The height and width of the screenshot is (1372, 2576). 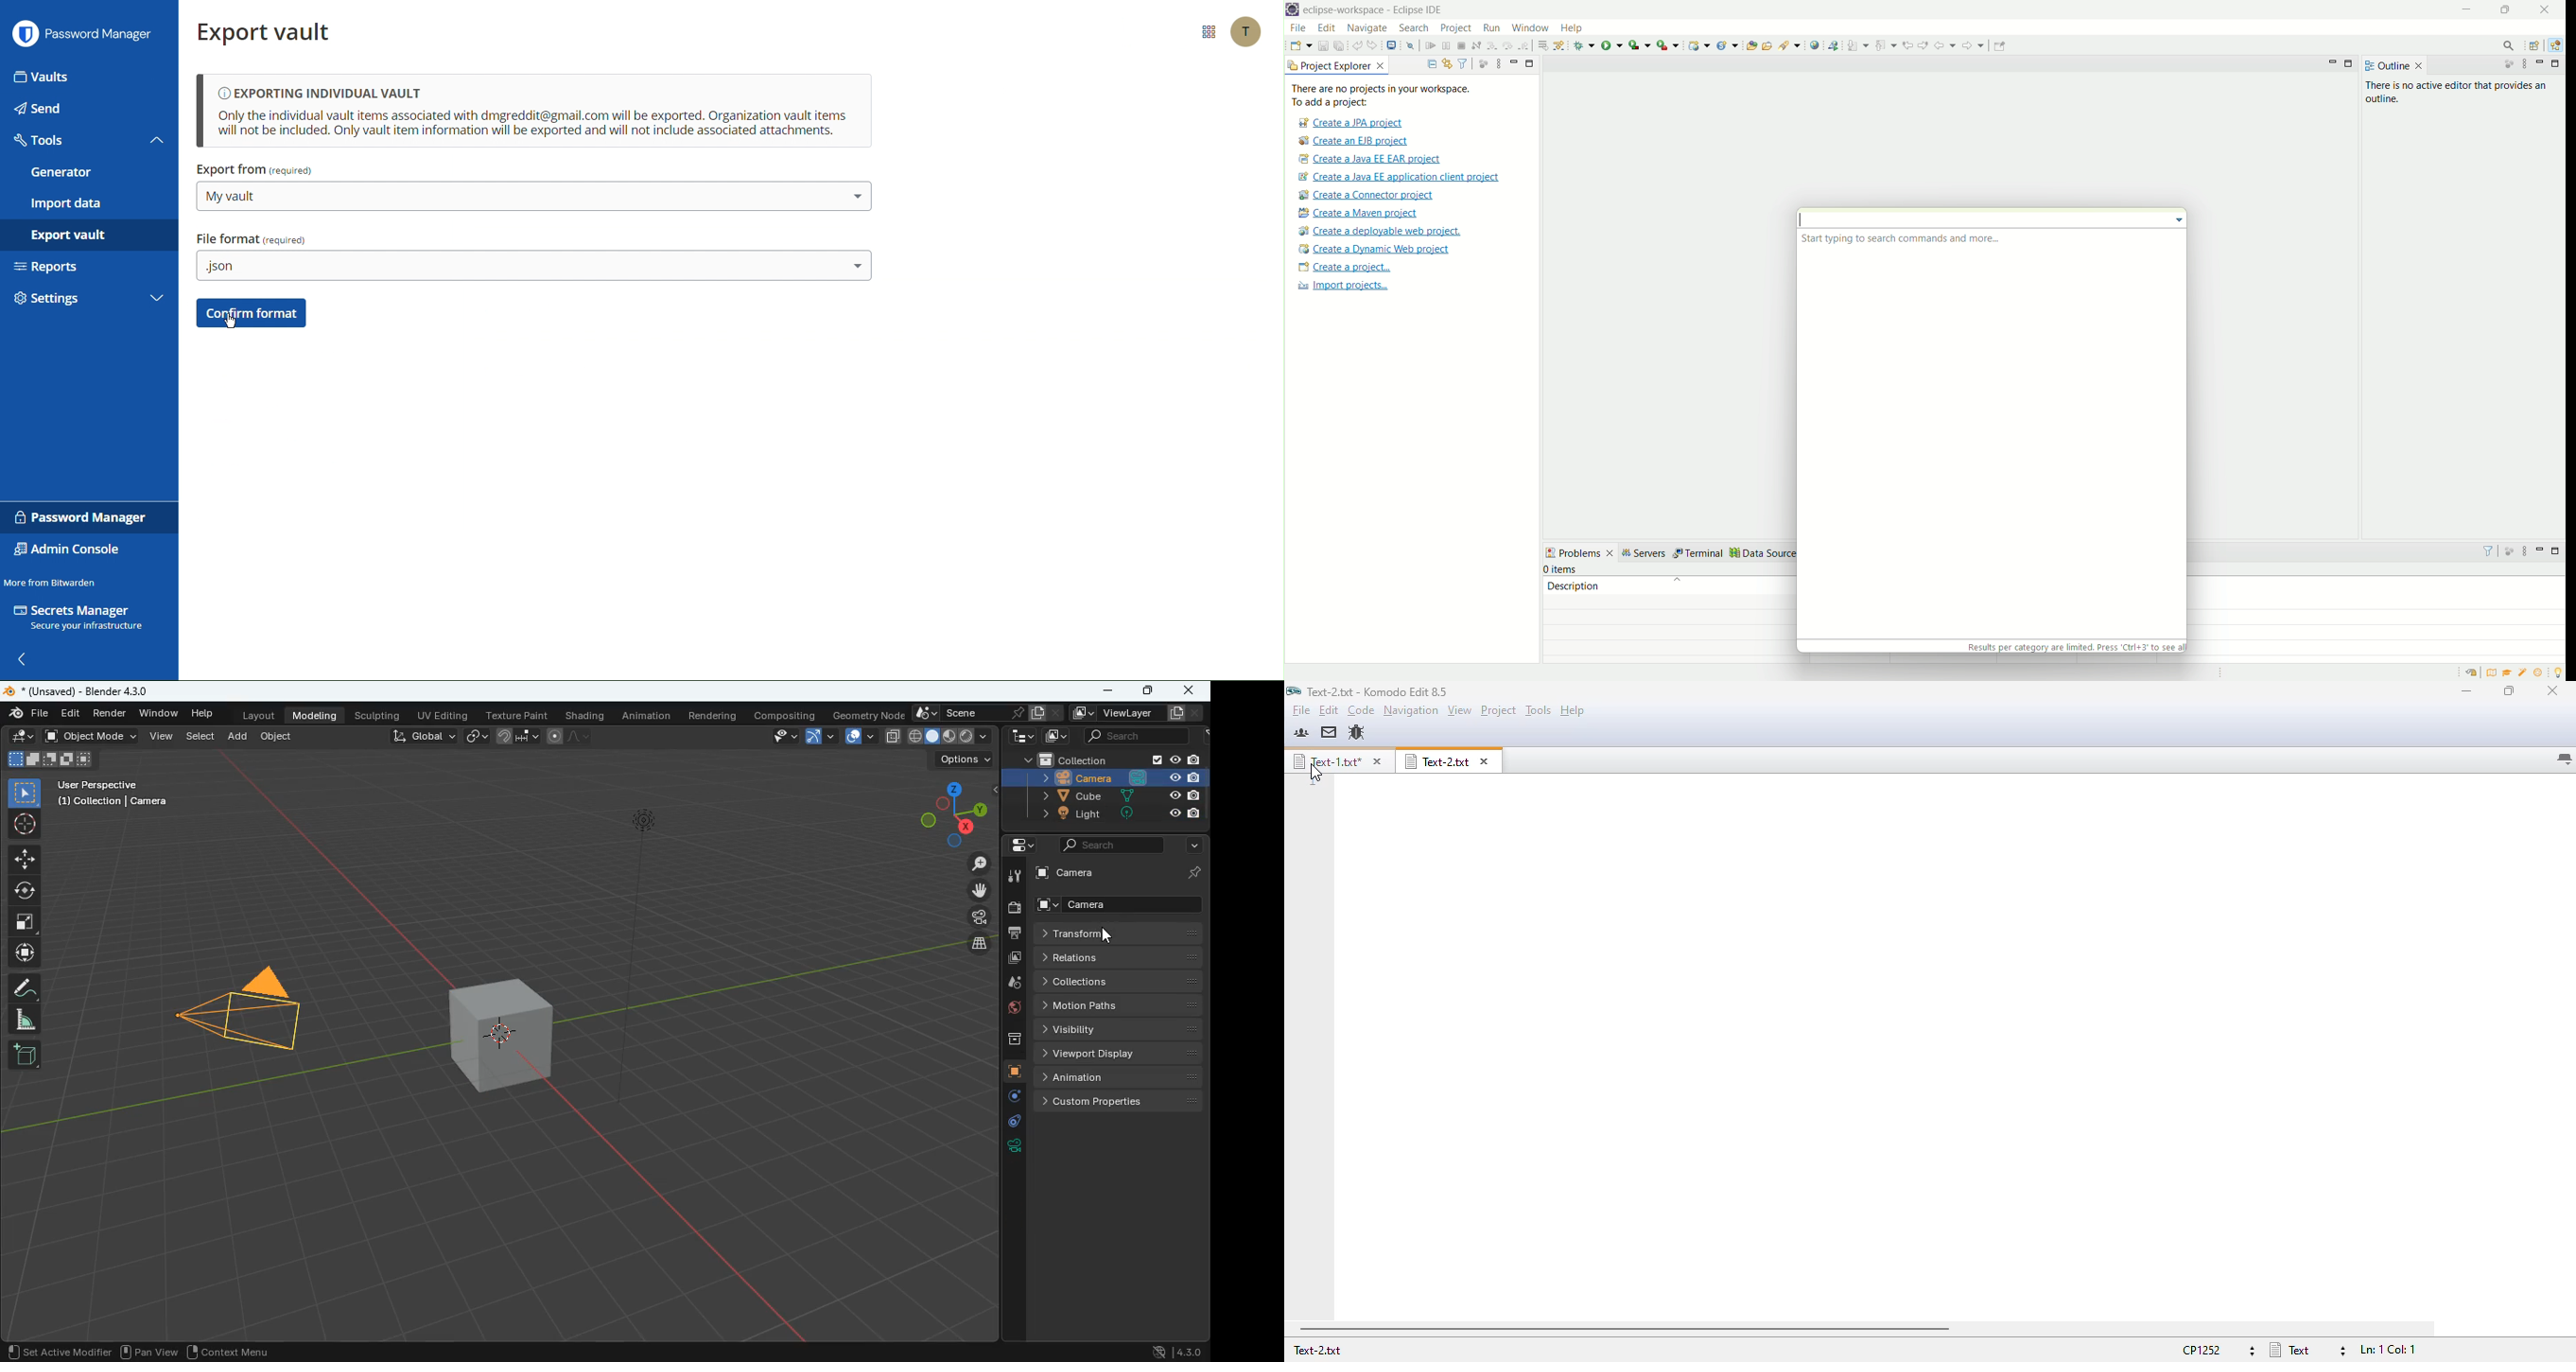 I want to click on settings, so click(x=1007, y=1097).